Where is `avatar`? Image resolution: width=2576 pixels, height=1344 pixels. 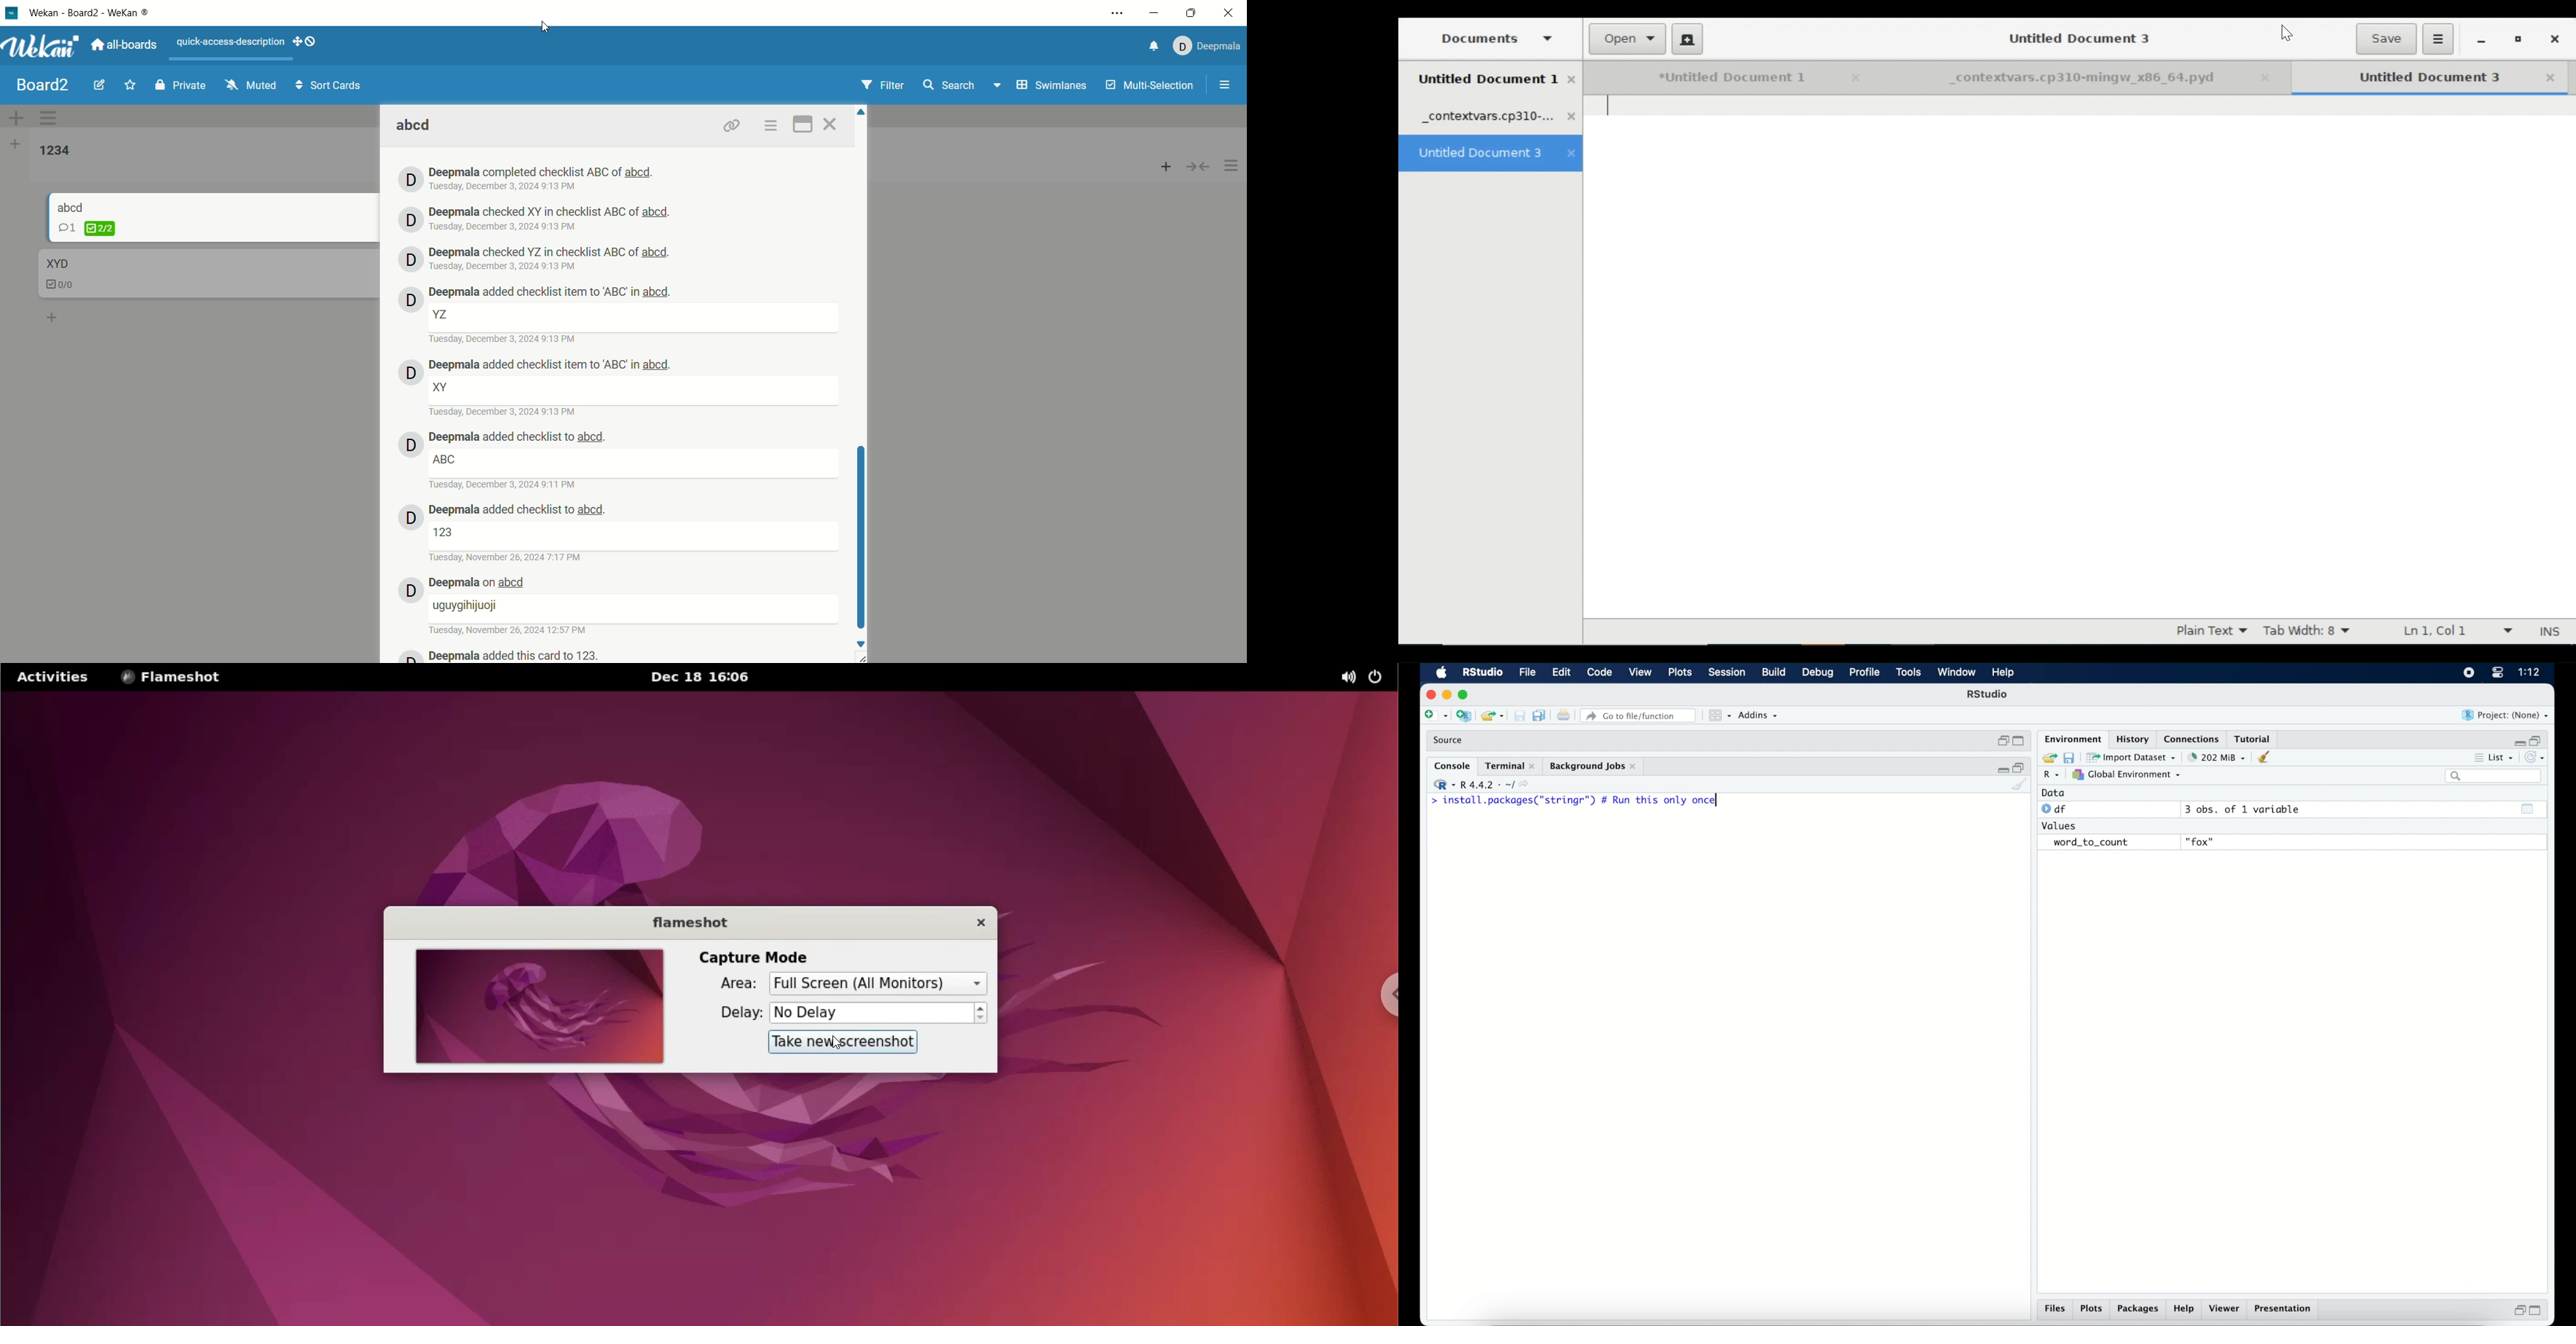
avatar is located at coordinates (409, 218).